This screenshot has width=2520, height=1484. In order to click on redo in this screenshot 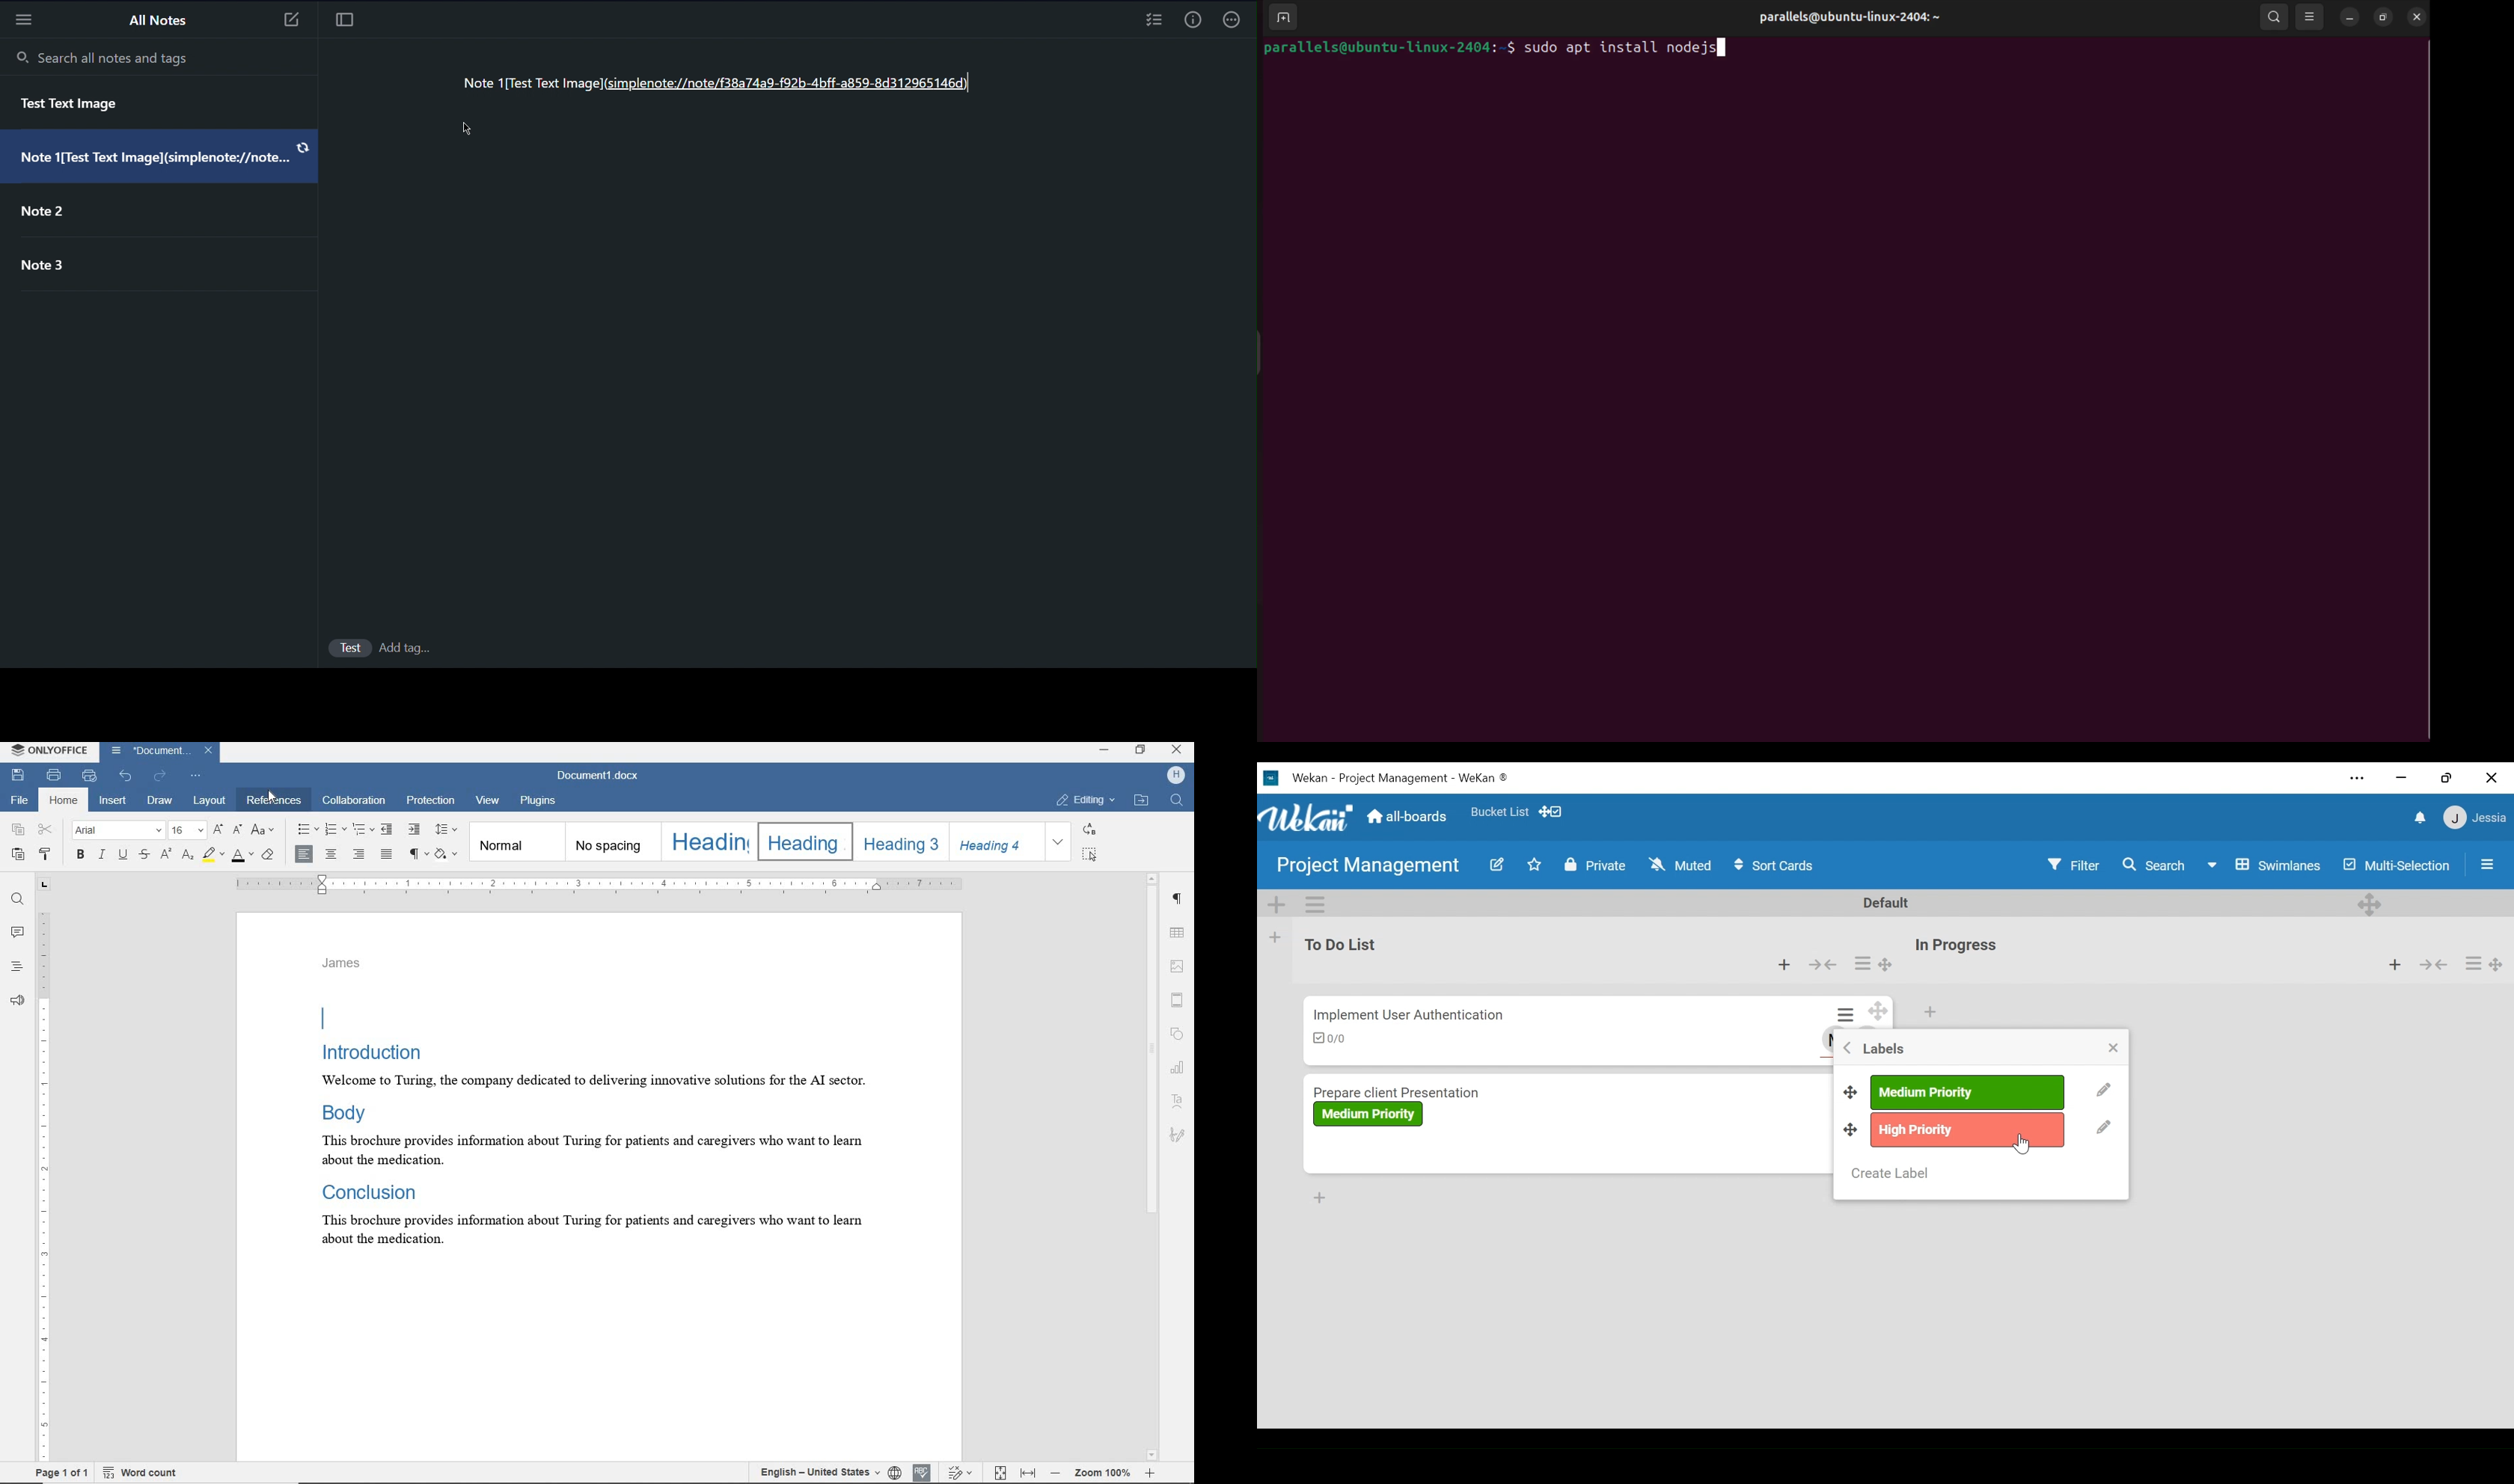, I will do `click(161, 776)`.